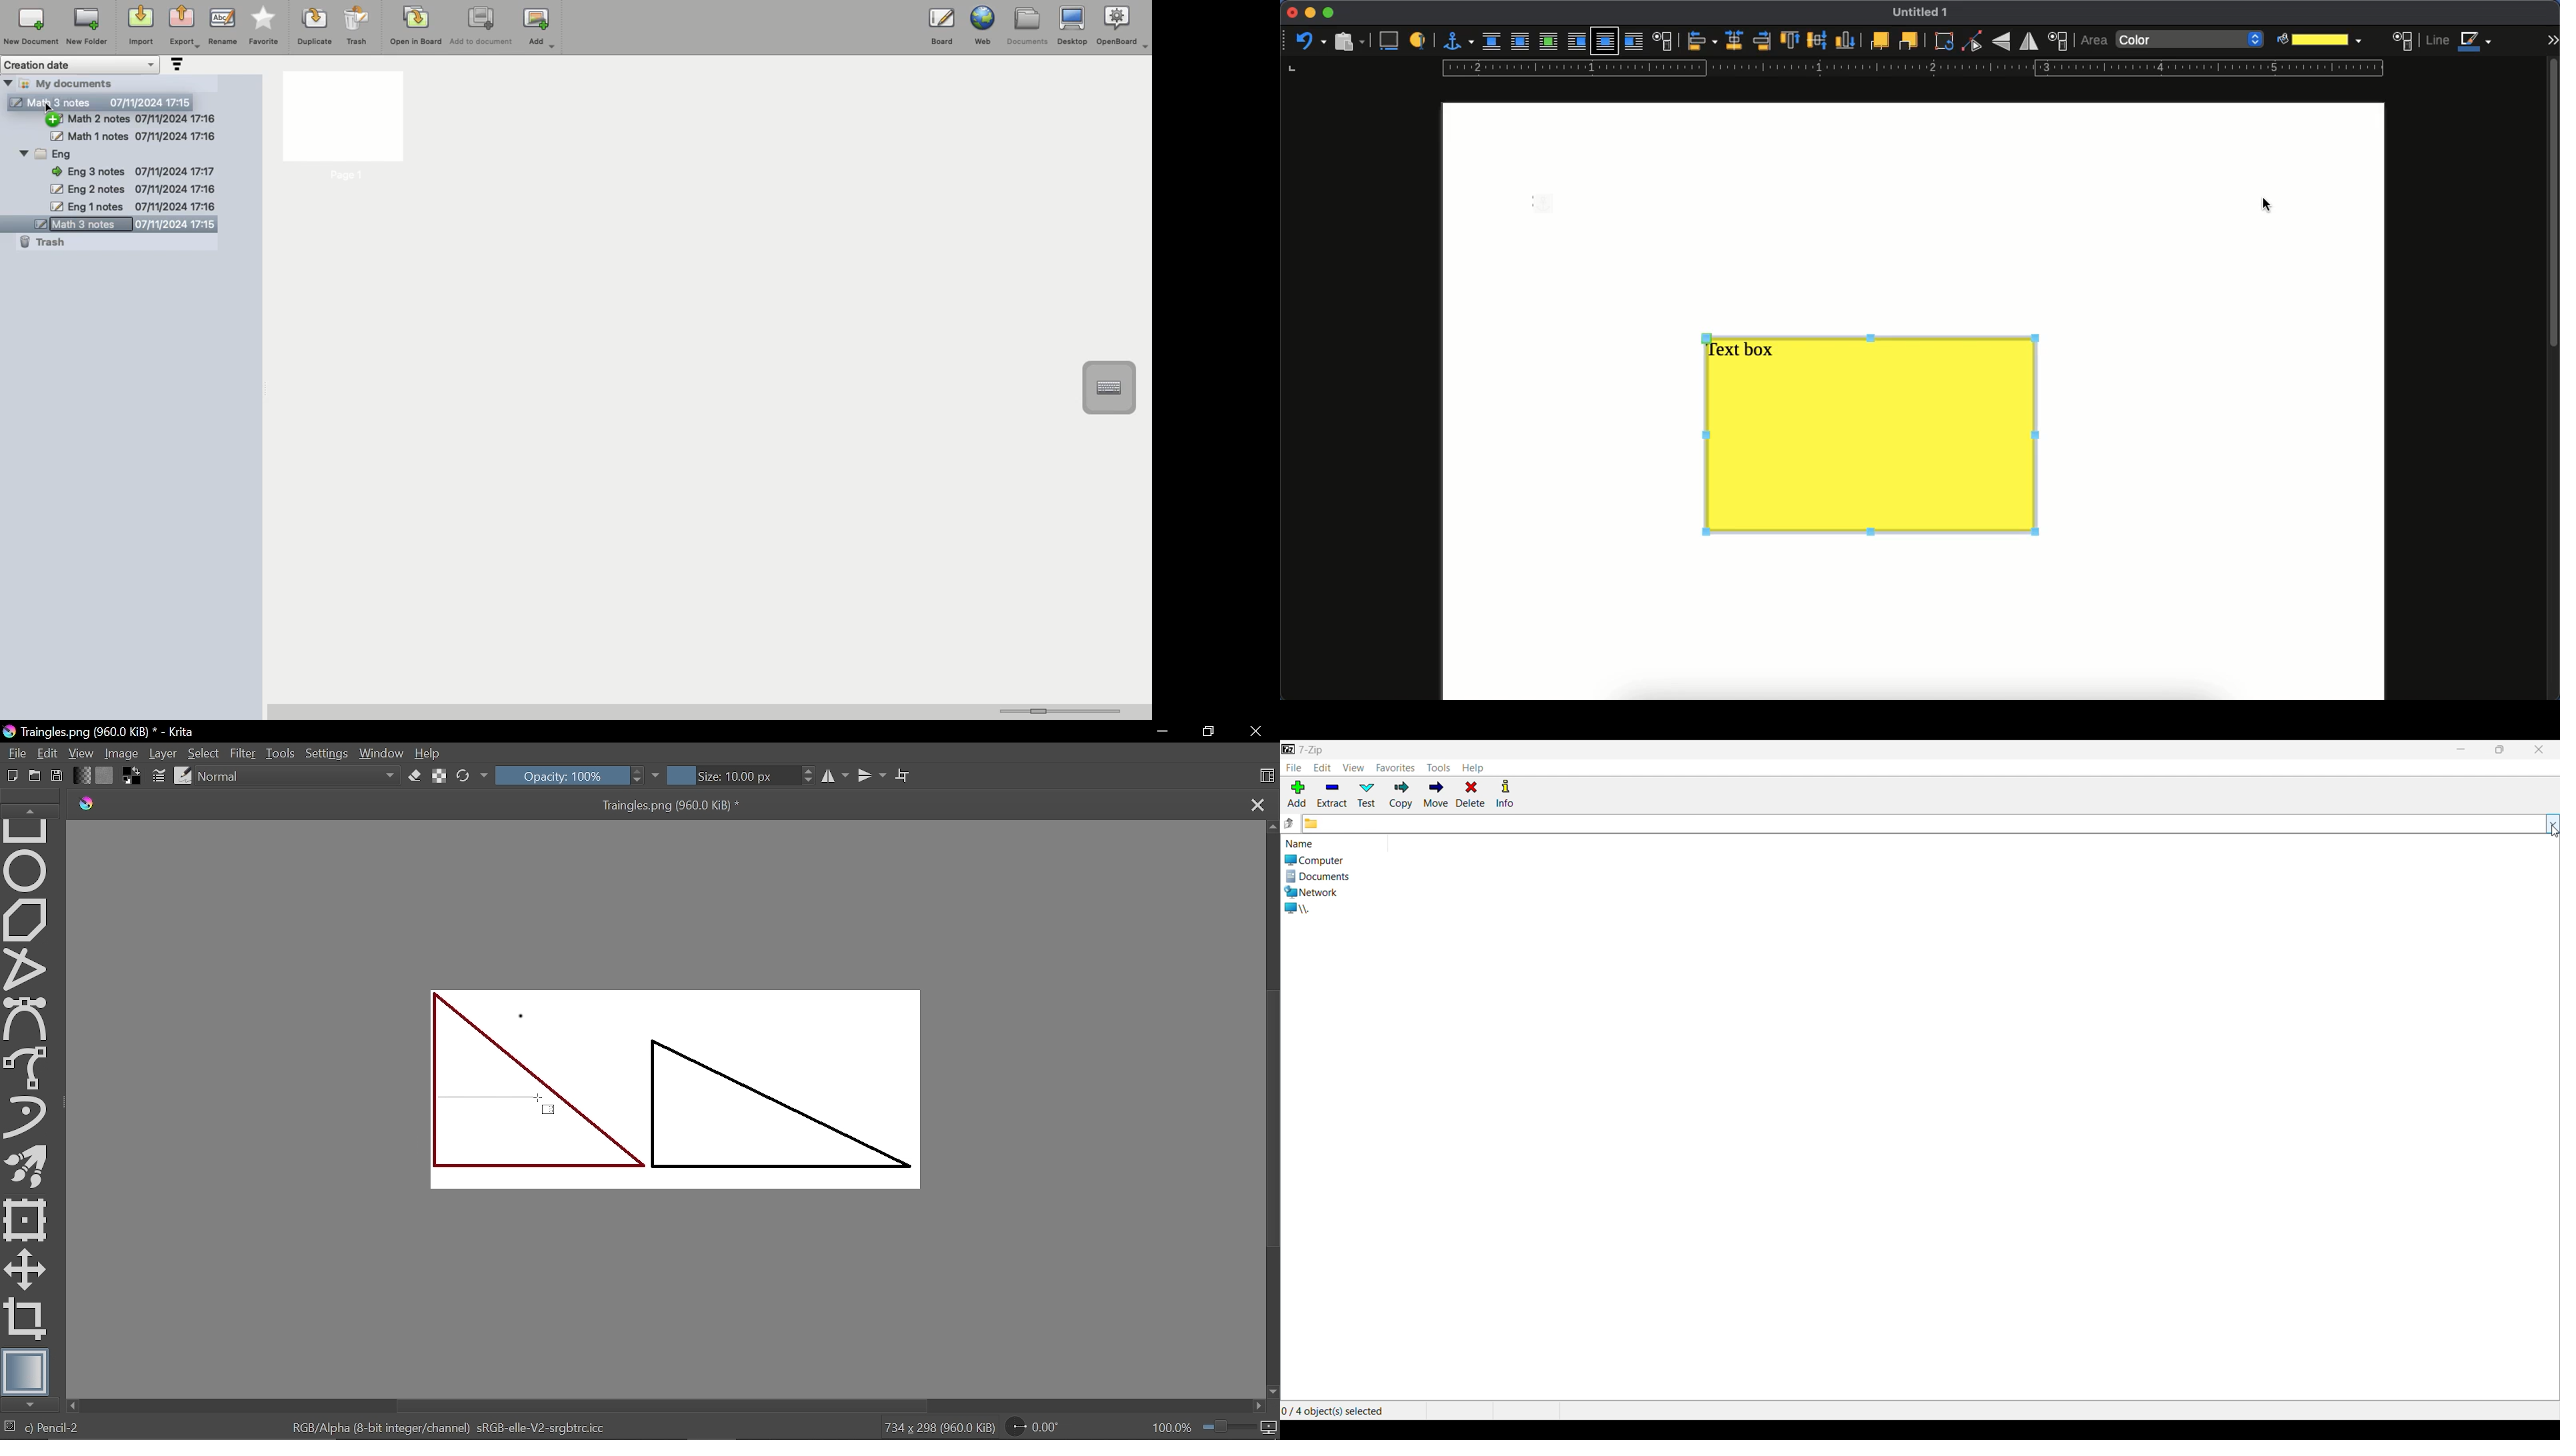  What do you see at coordinates (1297, 794) in the screenshot?
I see `Add` at bounding box center [1297, 794].